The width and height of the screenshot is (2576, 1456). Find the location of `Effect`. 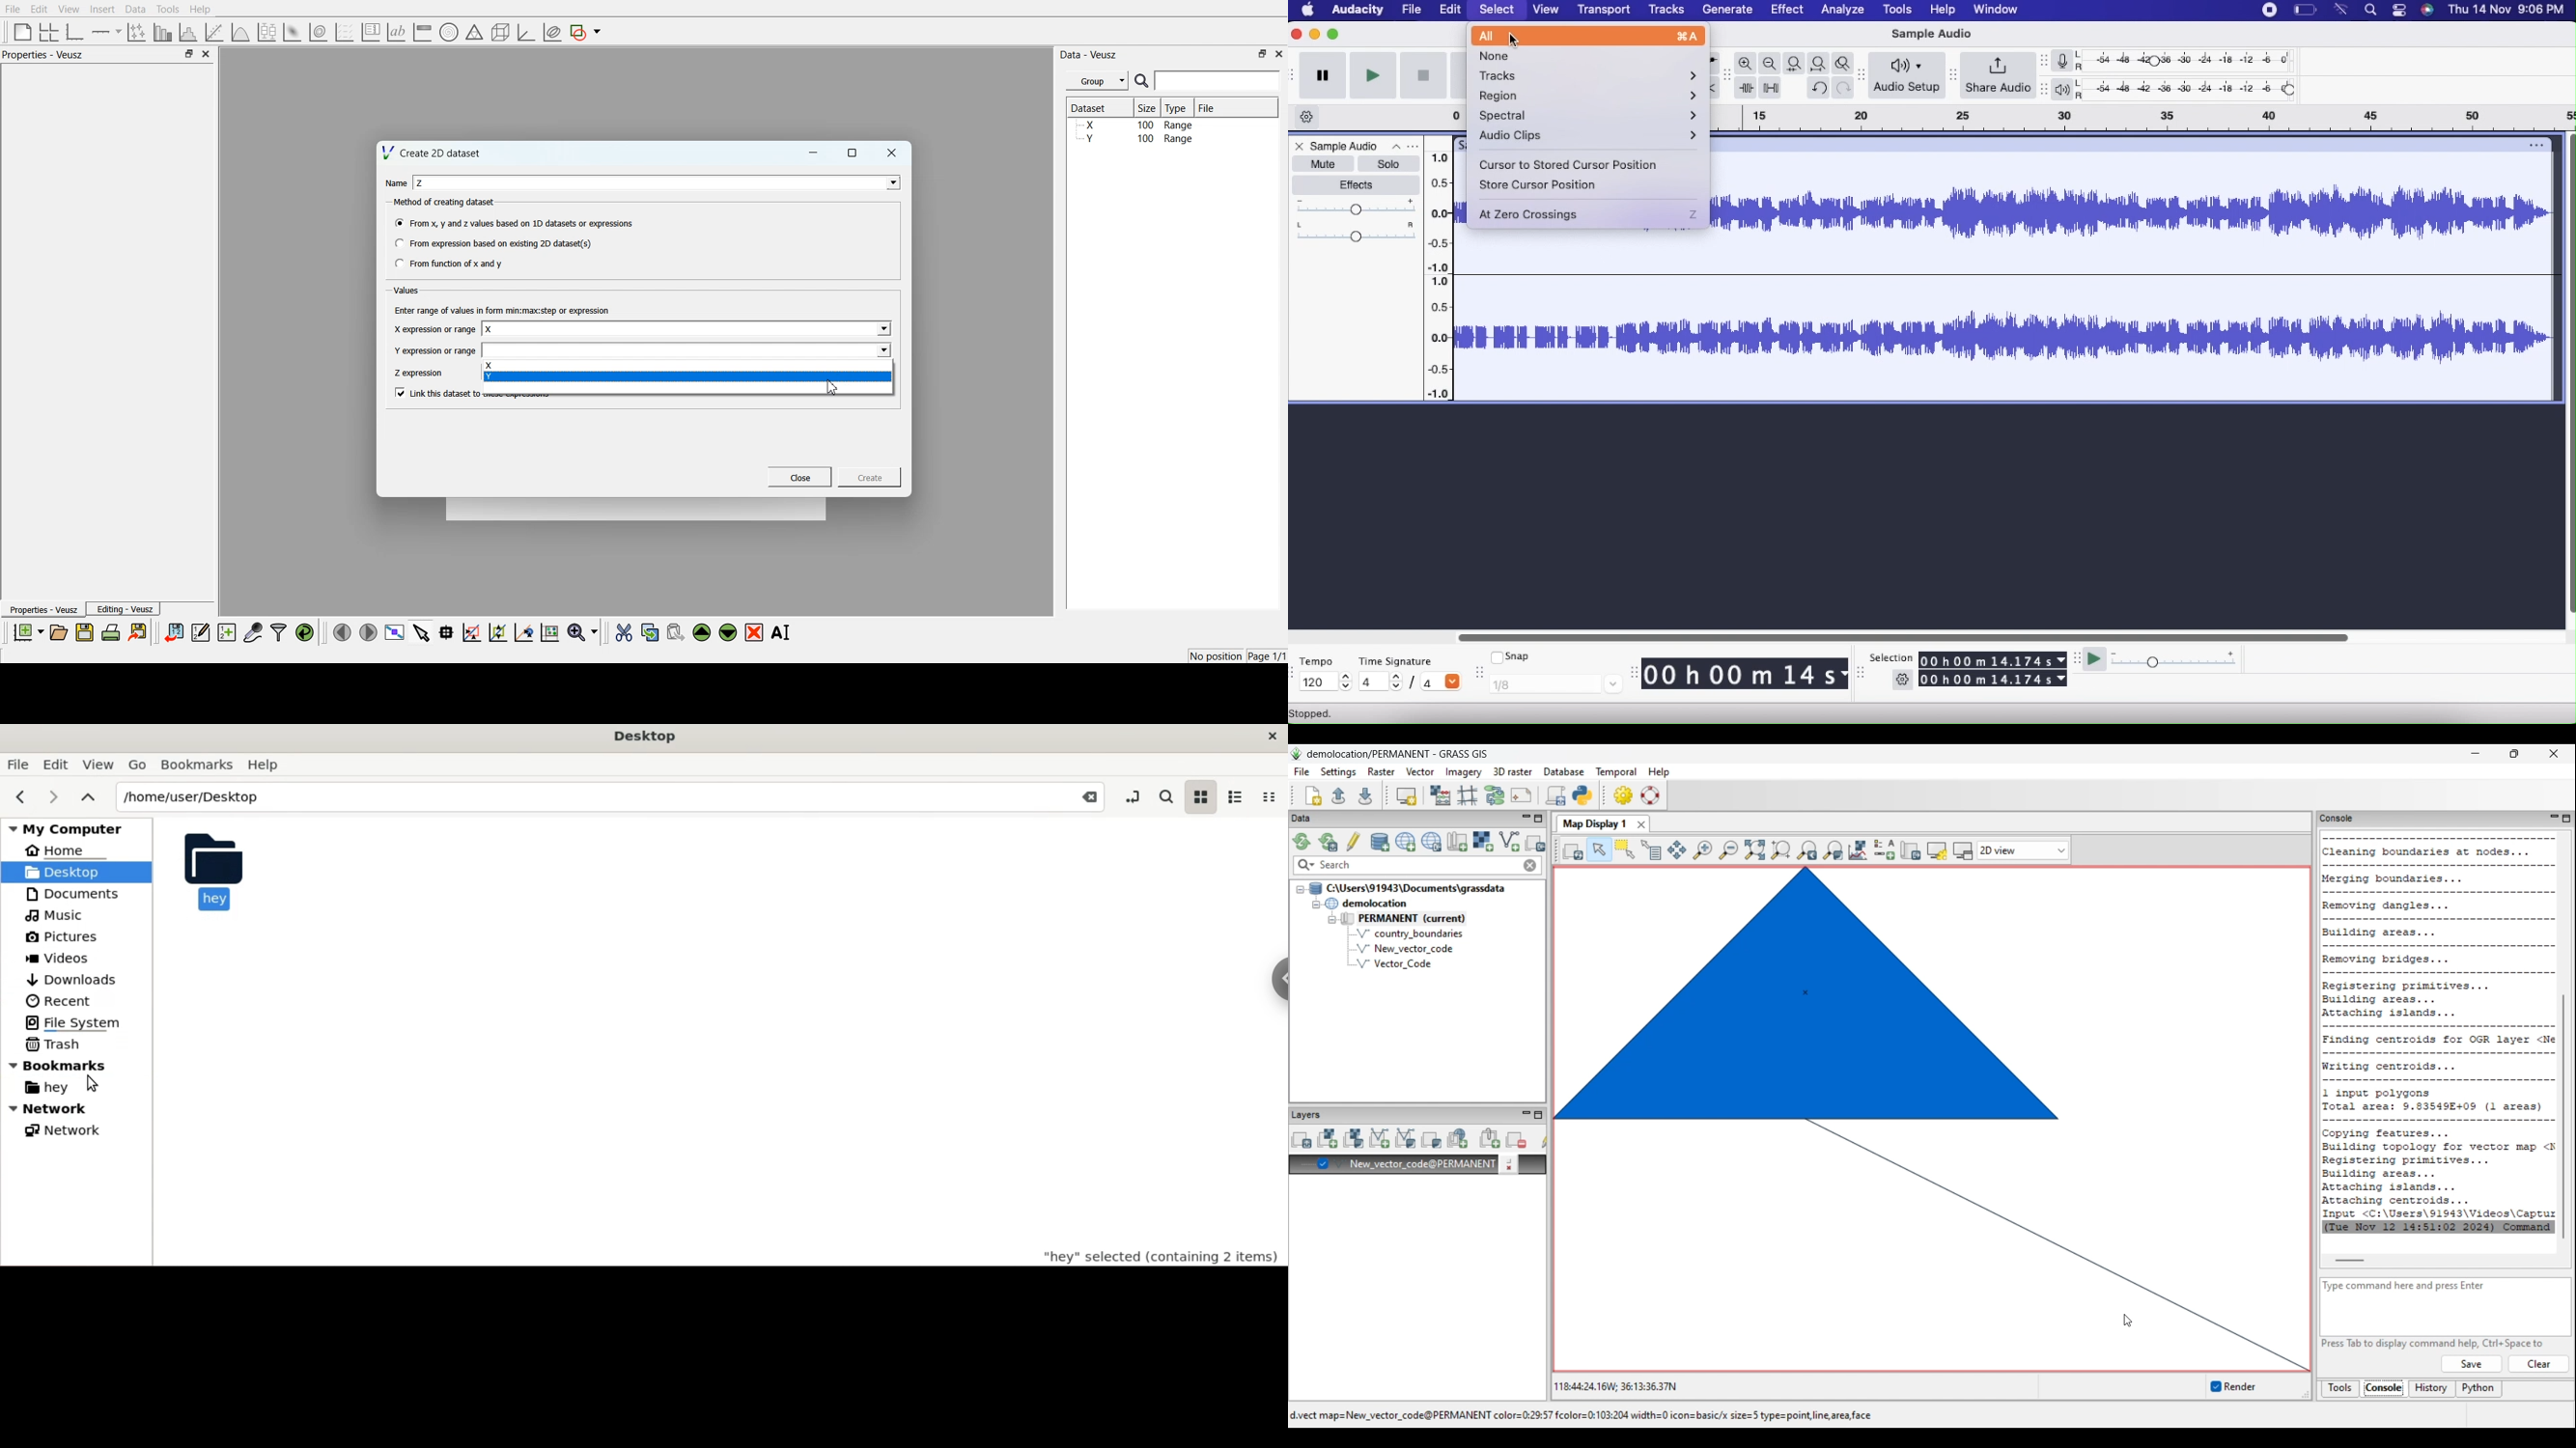

Effect is located at coordinates (1786, 11).